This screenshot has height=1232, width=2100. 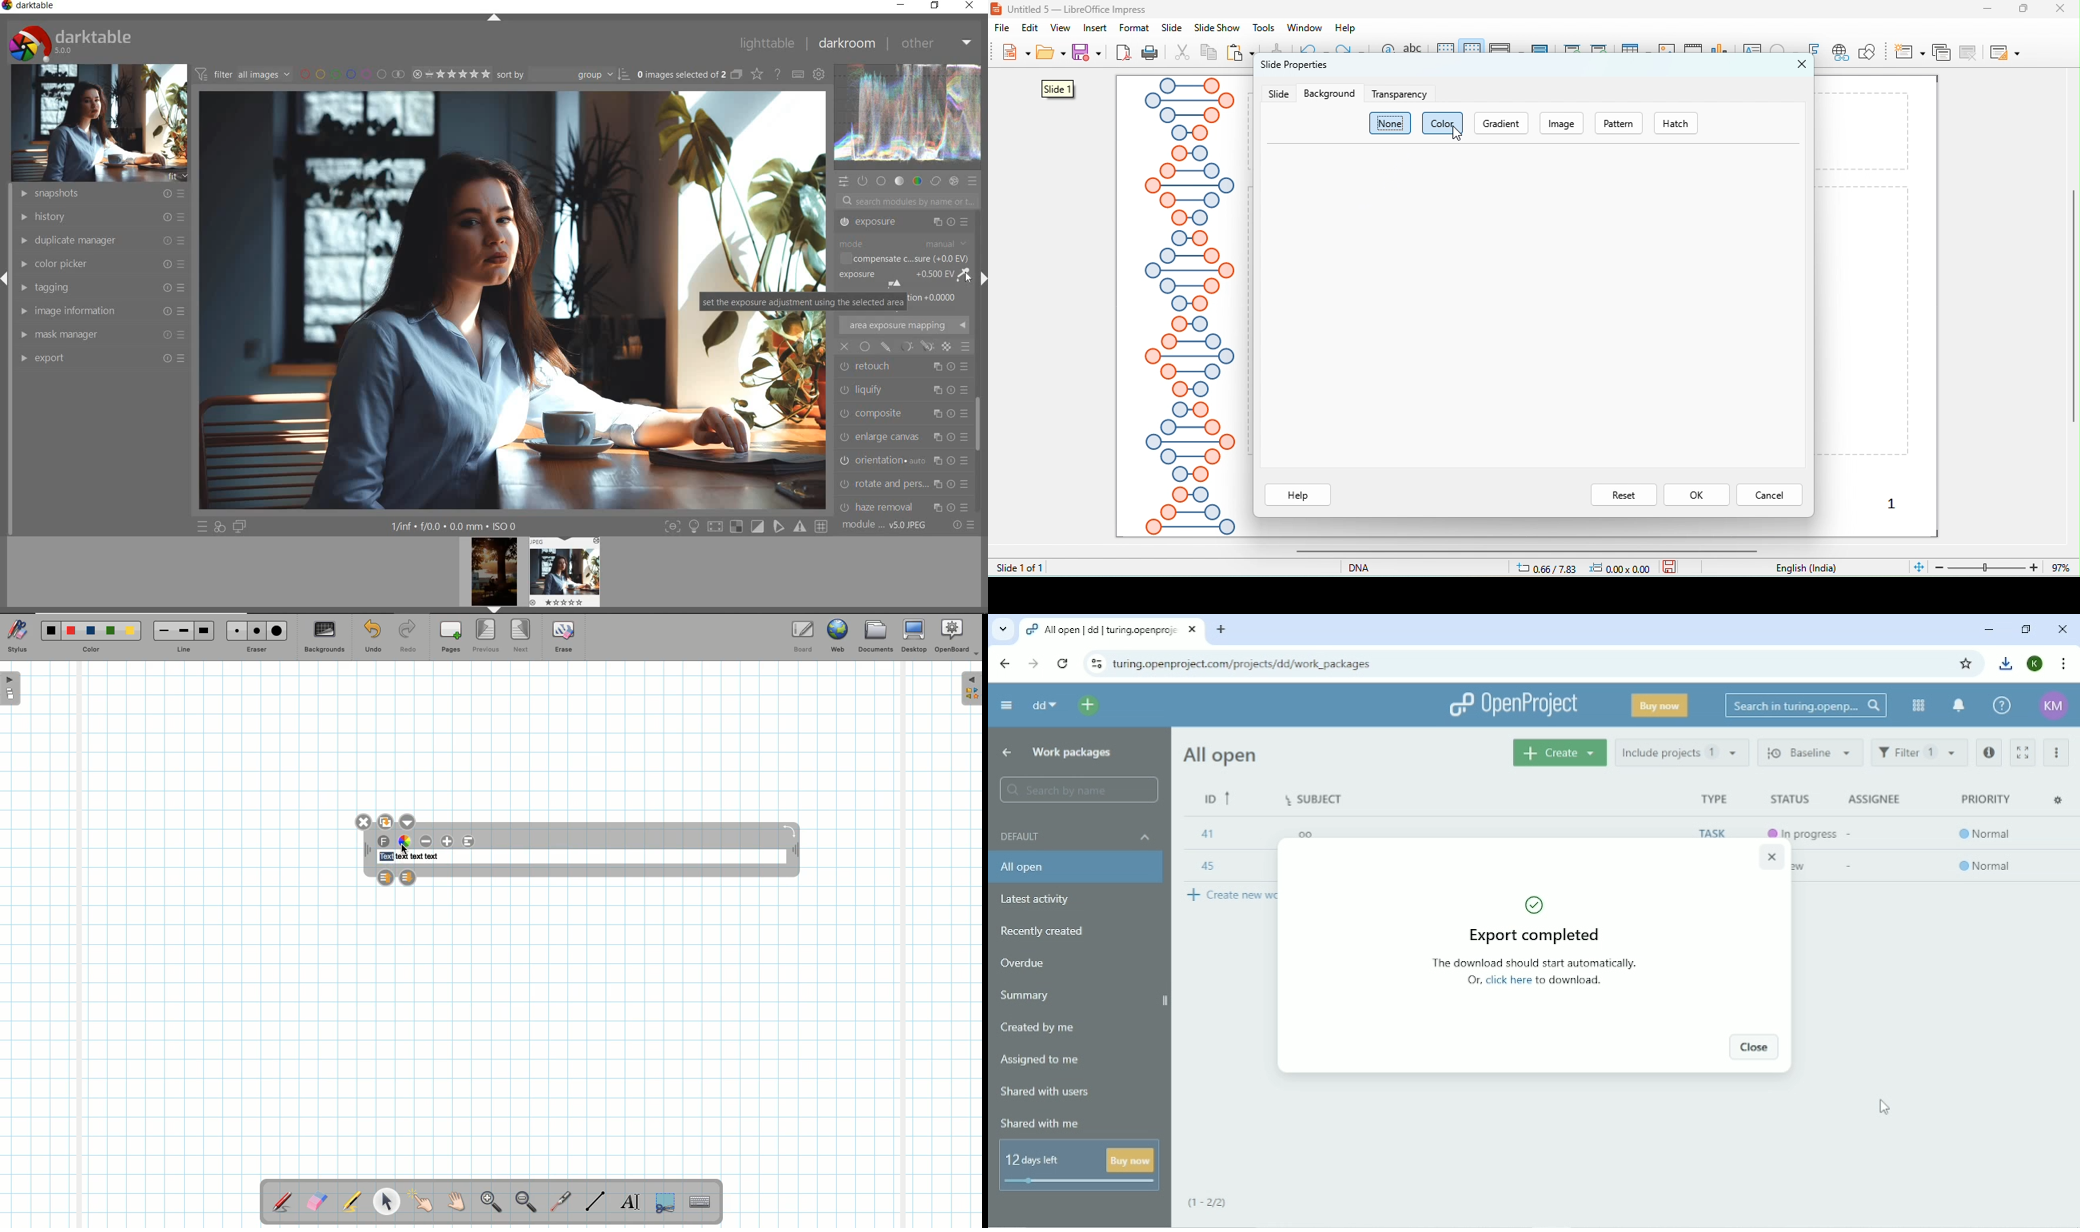 What do you see at coordinates (1381, 567) in the screenshot?
I see `DNA` at bounding box center [1381, 567].